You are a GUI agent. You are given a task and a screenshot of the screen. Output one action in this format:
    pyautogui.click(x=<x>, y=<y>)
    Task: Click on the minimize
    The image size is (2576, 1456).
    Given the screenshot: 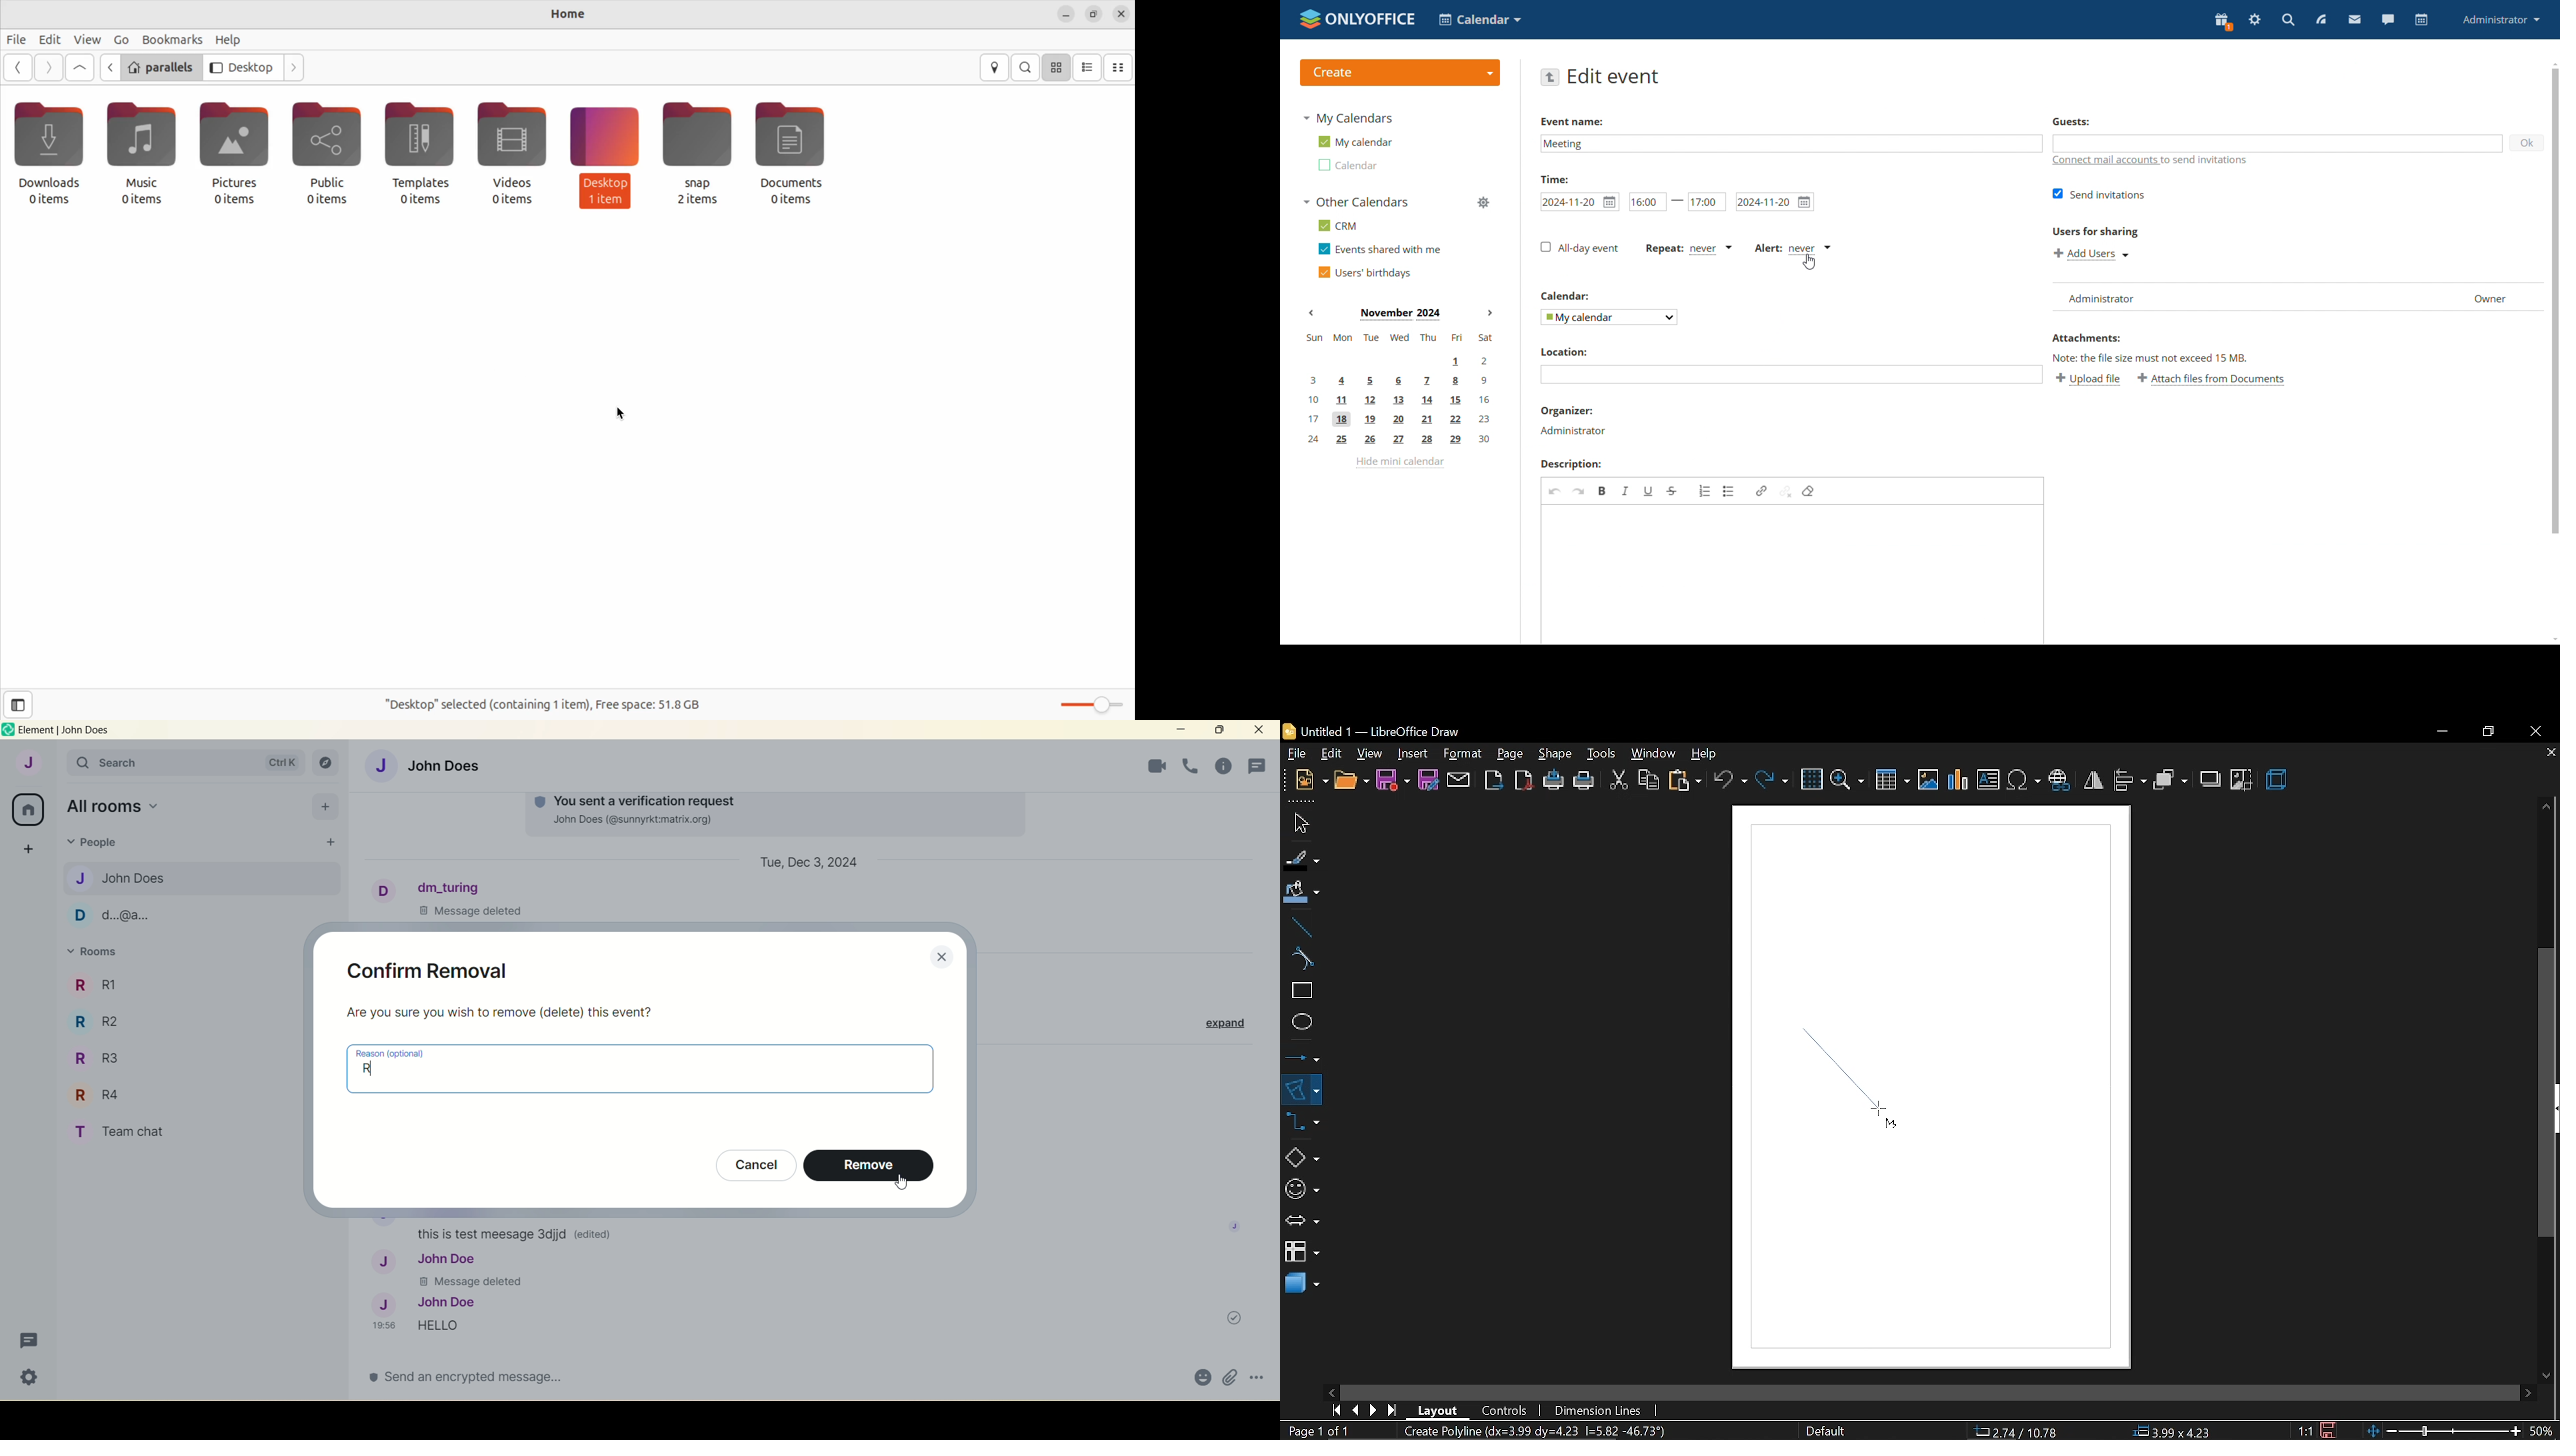 What is the action you would take?
    pyautogui.click(x=1179, y=729)
    